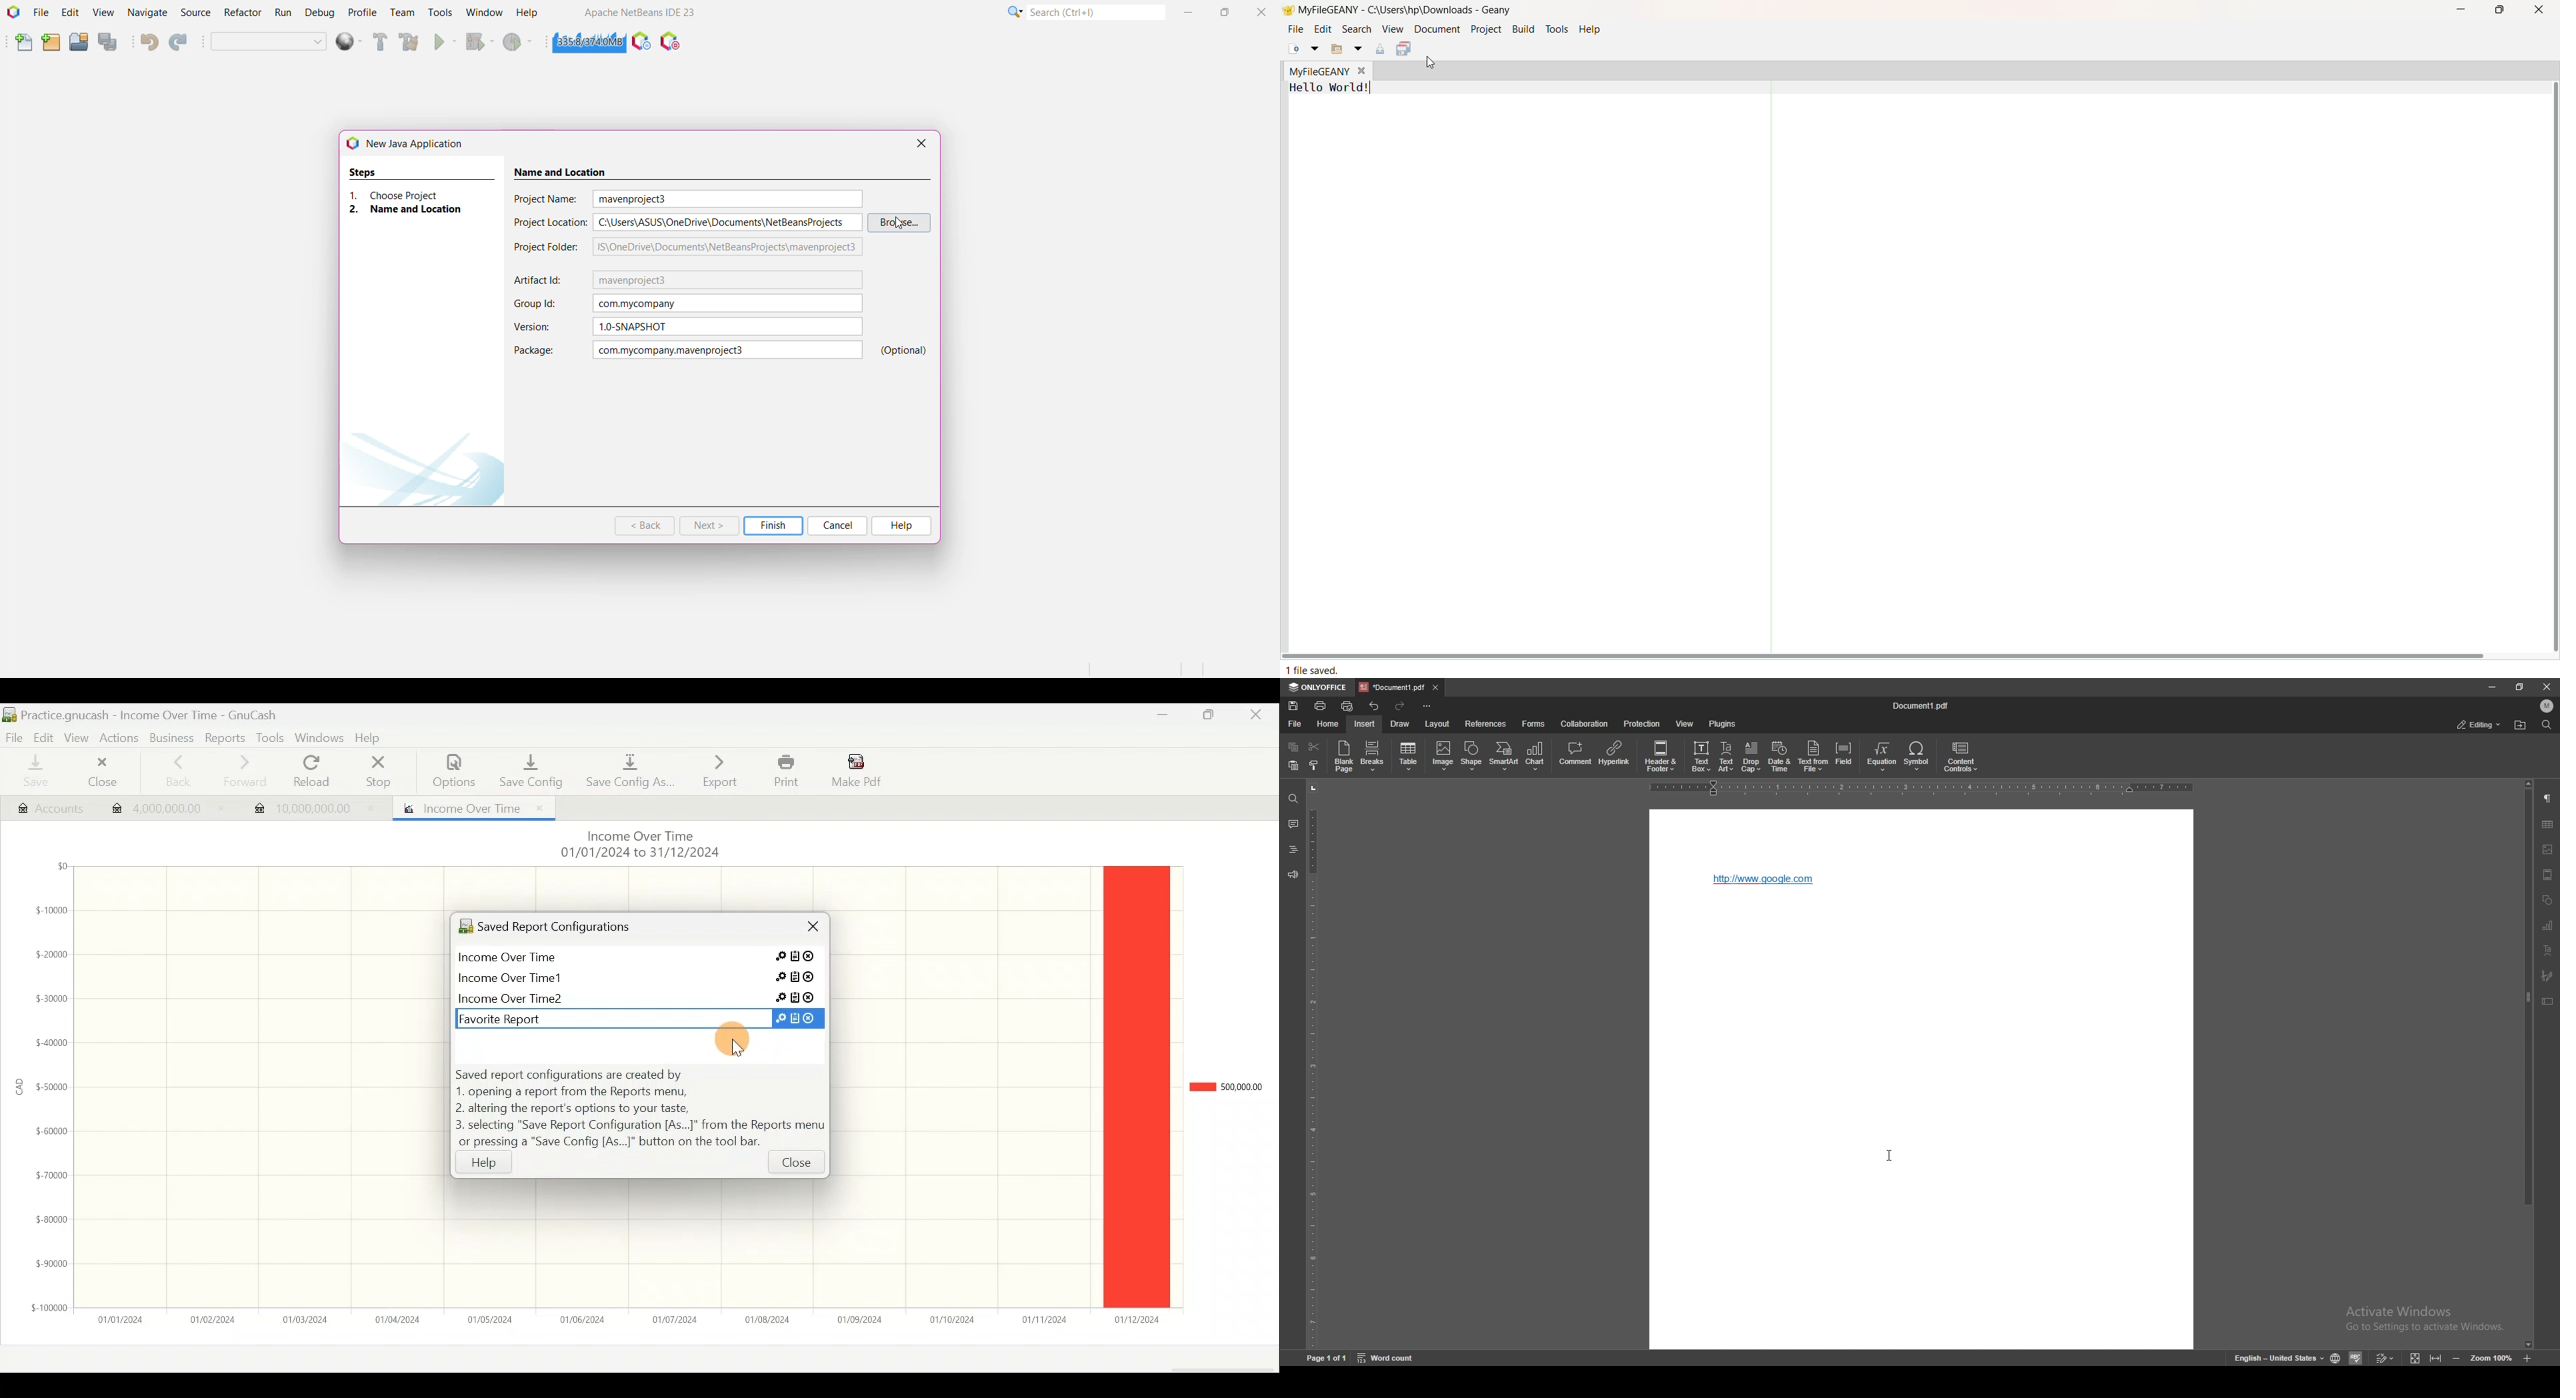 The image size is (2576, 1400). I want to click on field, so click(1844, 756).